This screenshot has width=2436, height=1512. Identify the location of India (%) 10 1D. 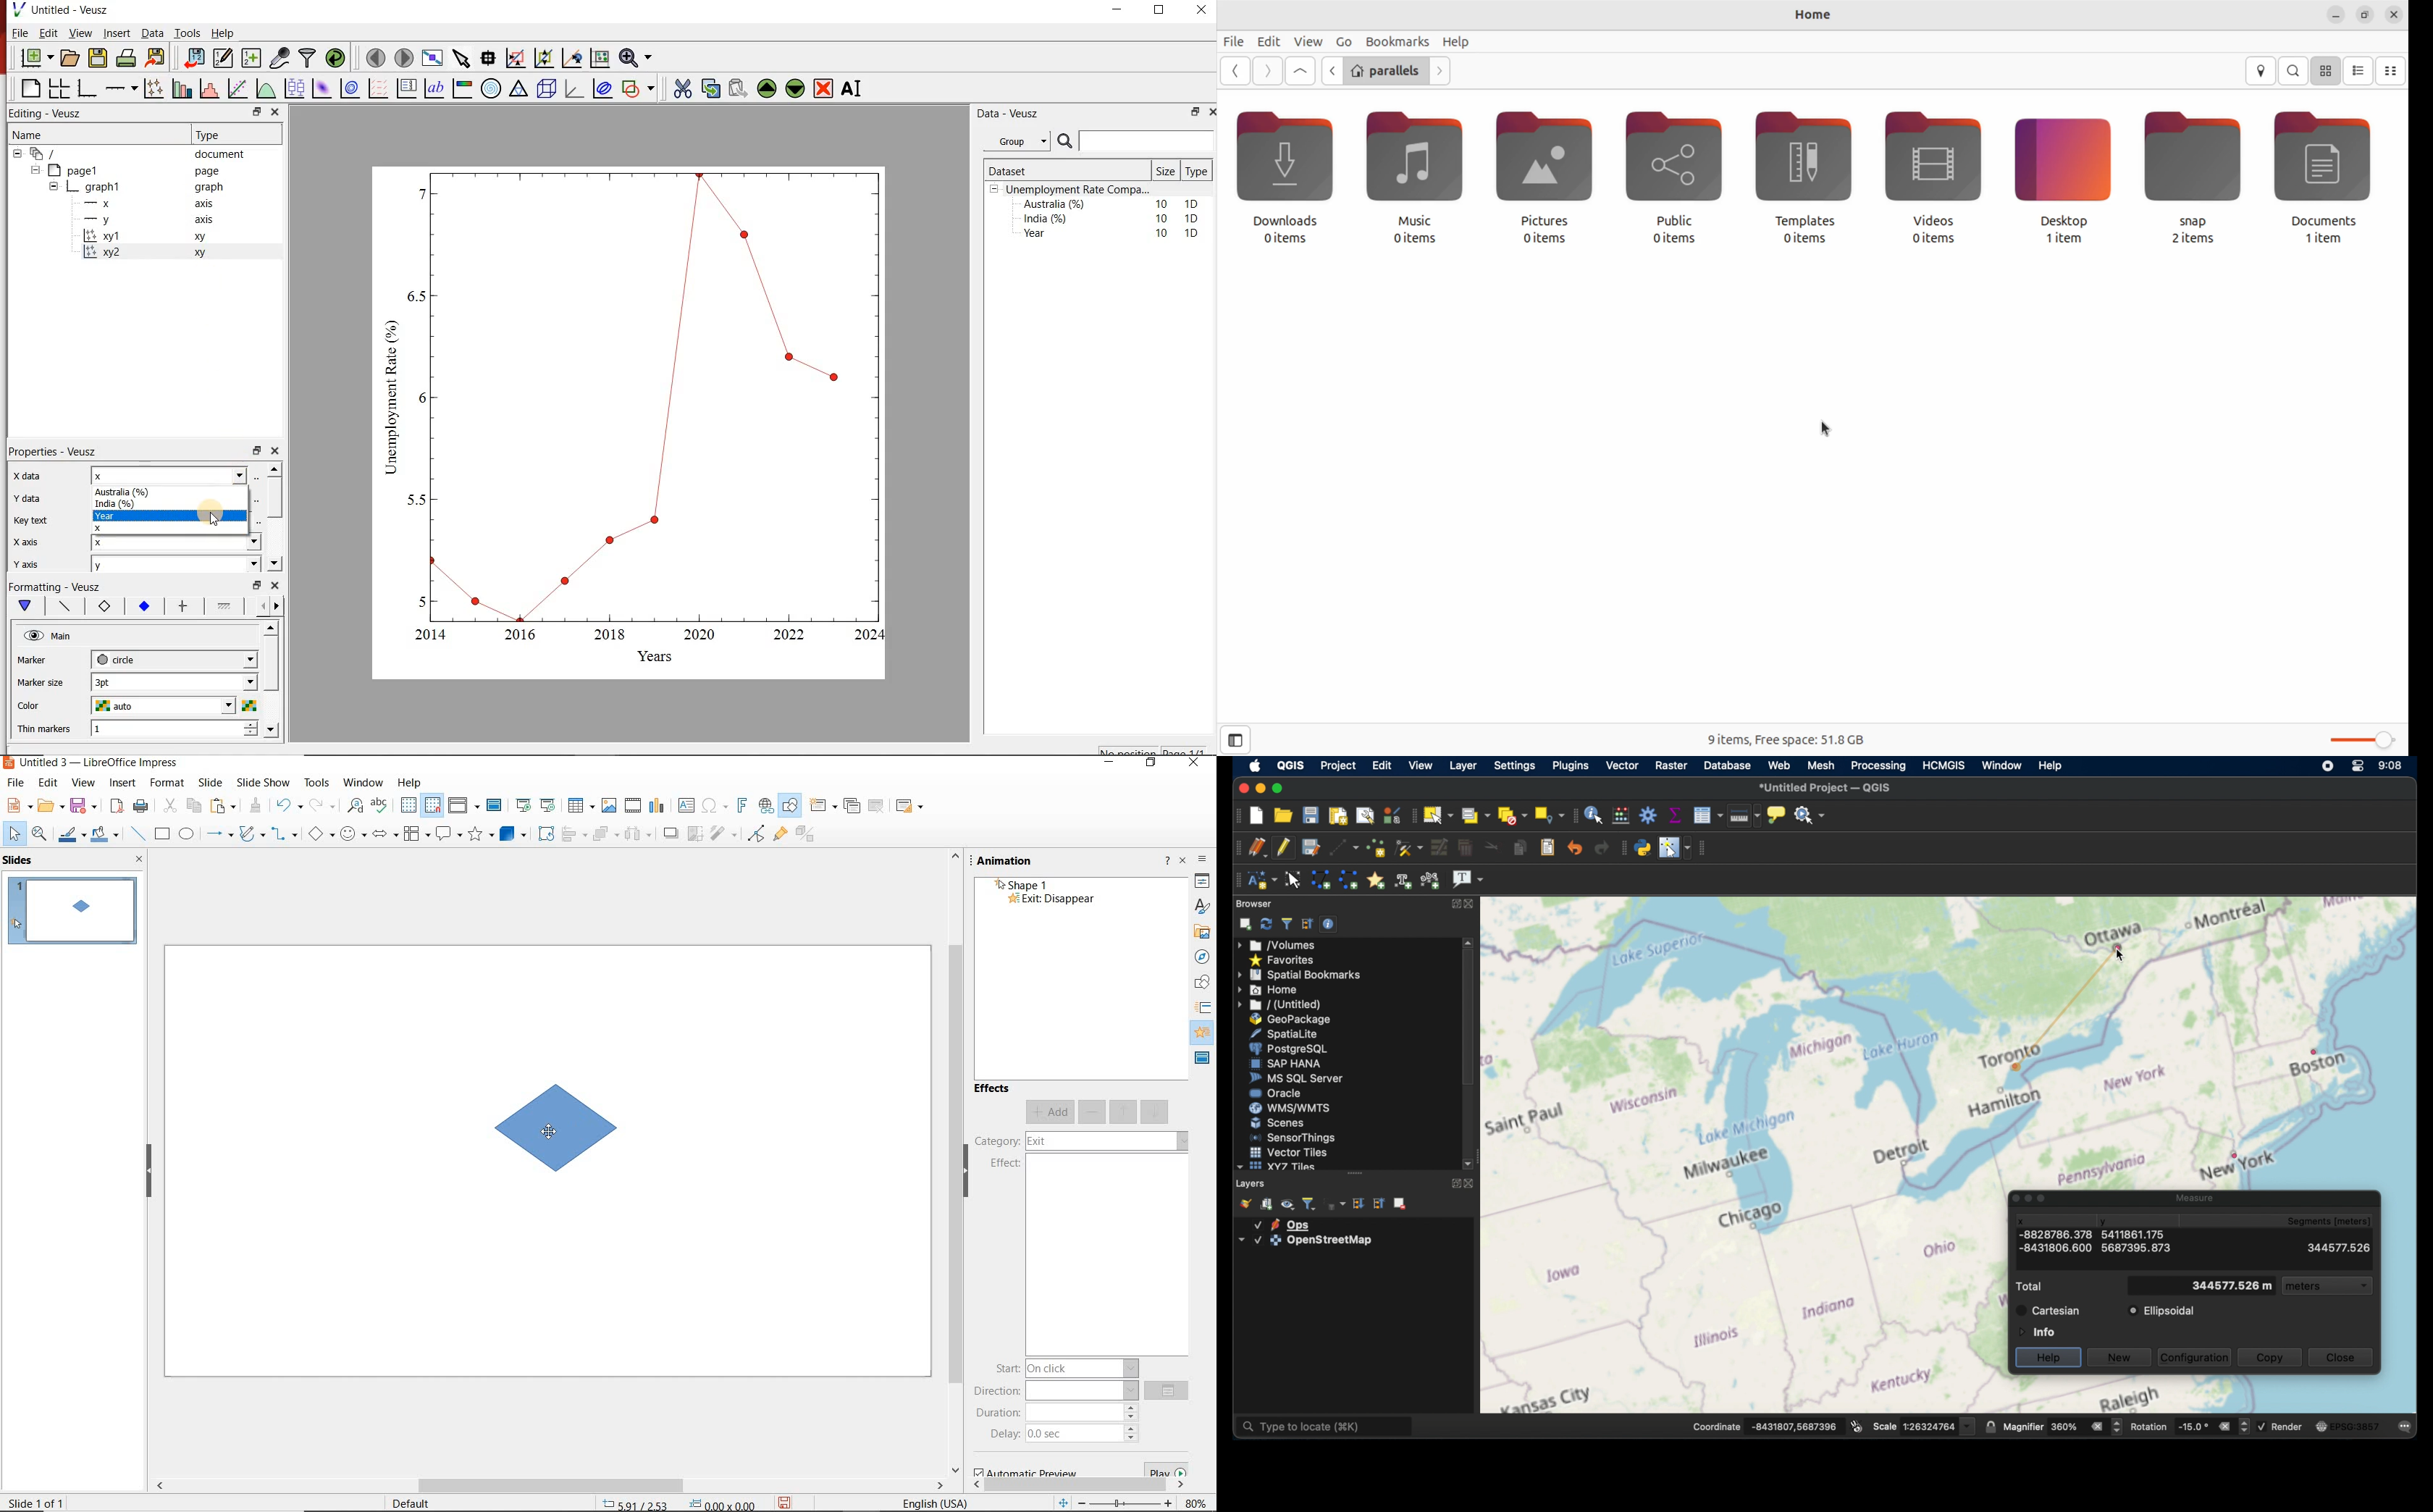
(1112, 218).